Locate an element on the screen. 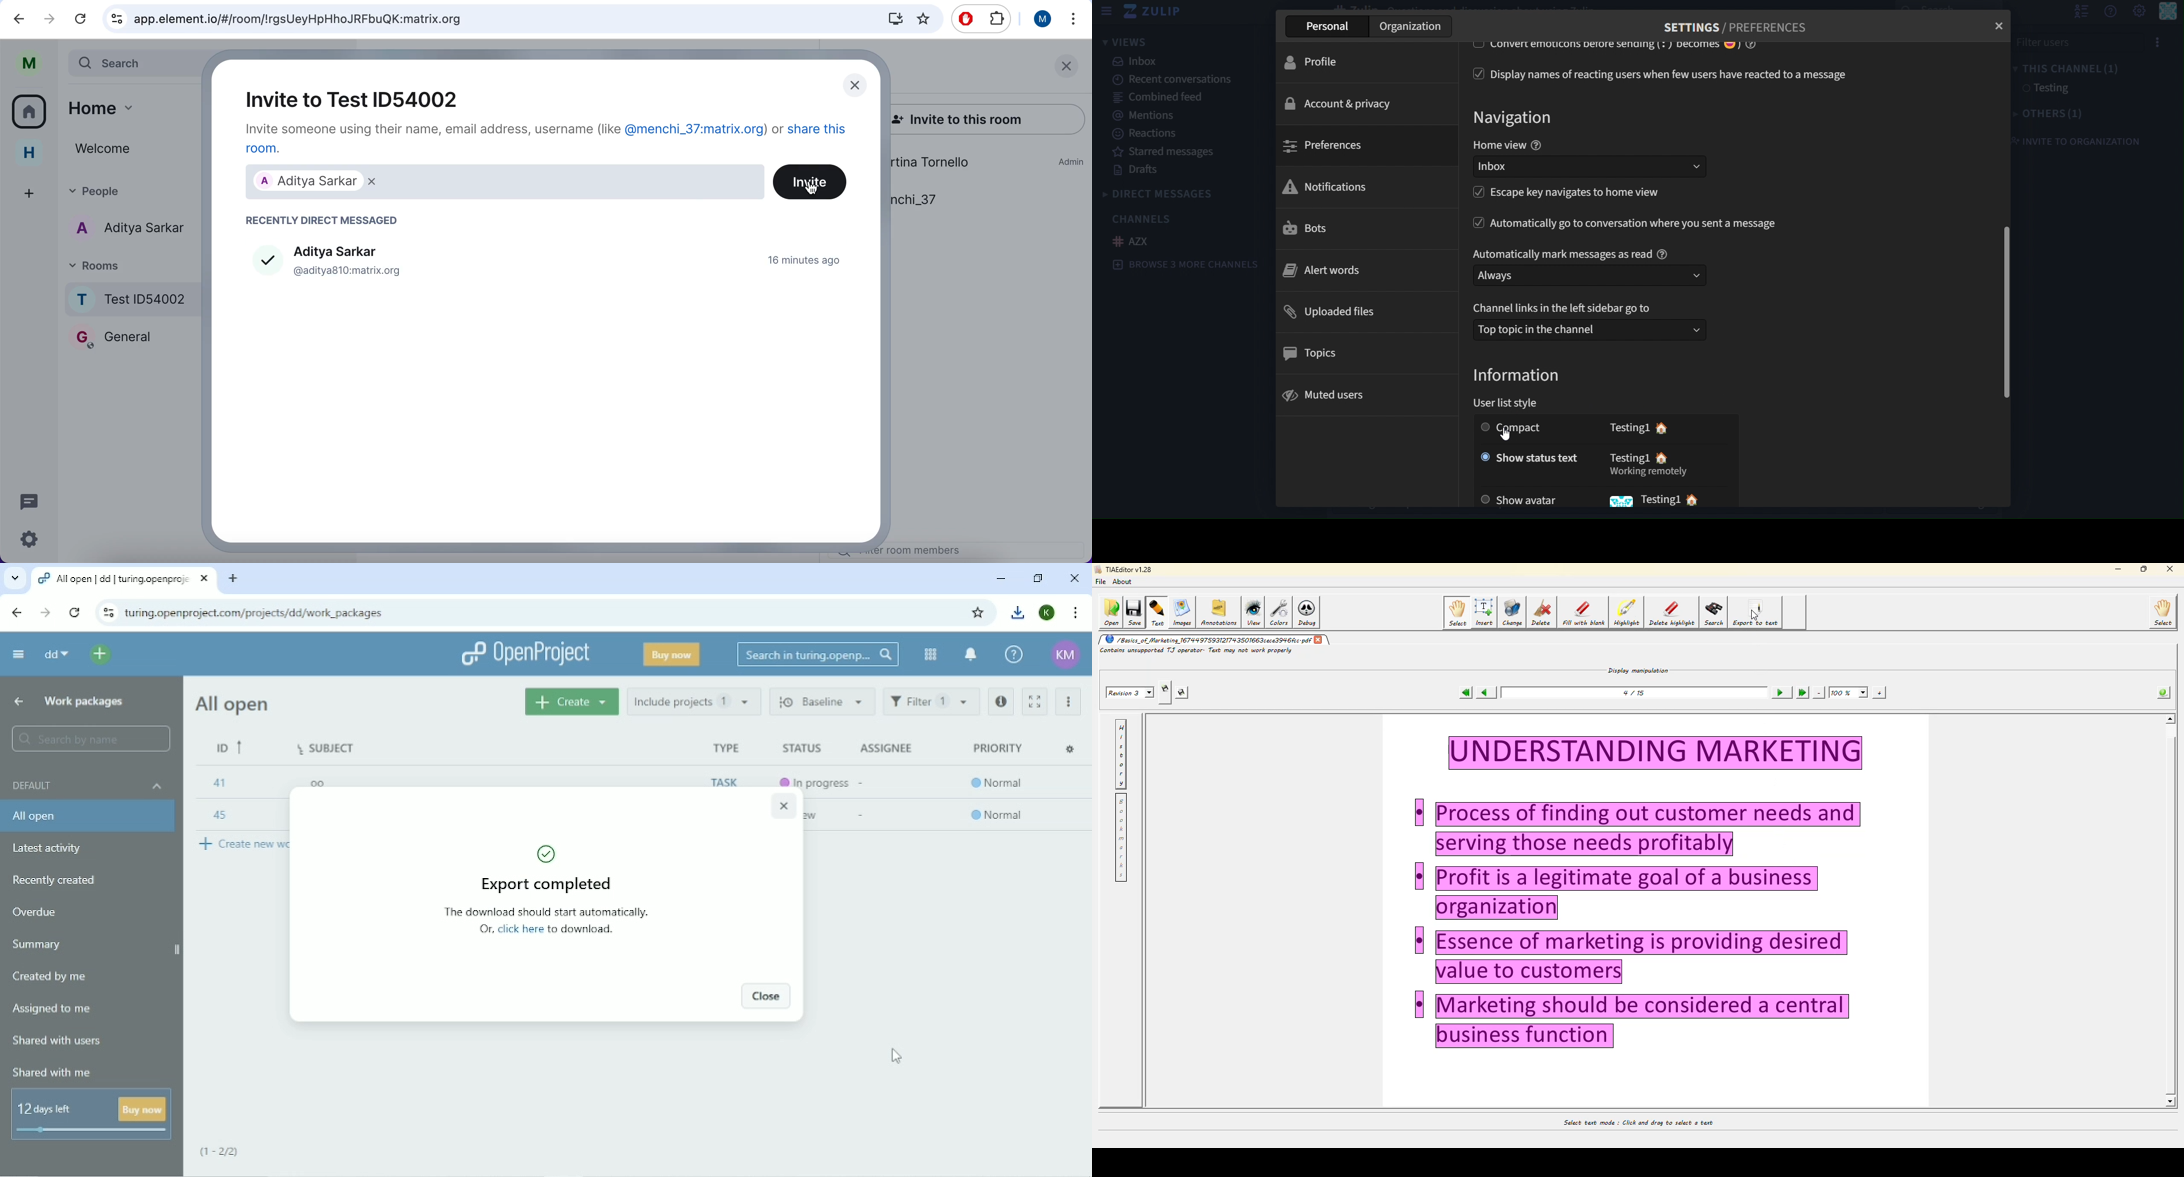  bots is located at coordinates (1306, 229).